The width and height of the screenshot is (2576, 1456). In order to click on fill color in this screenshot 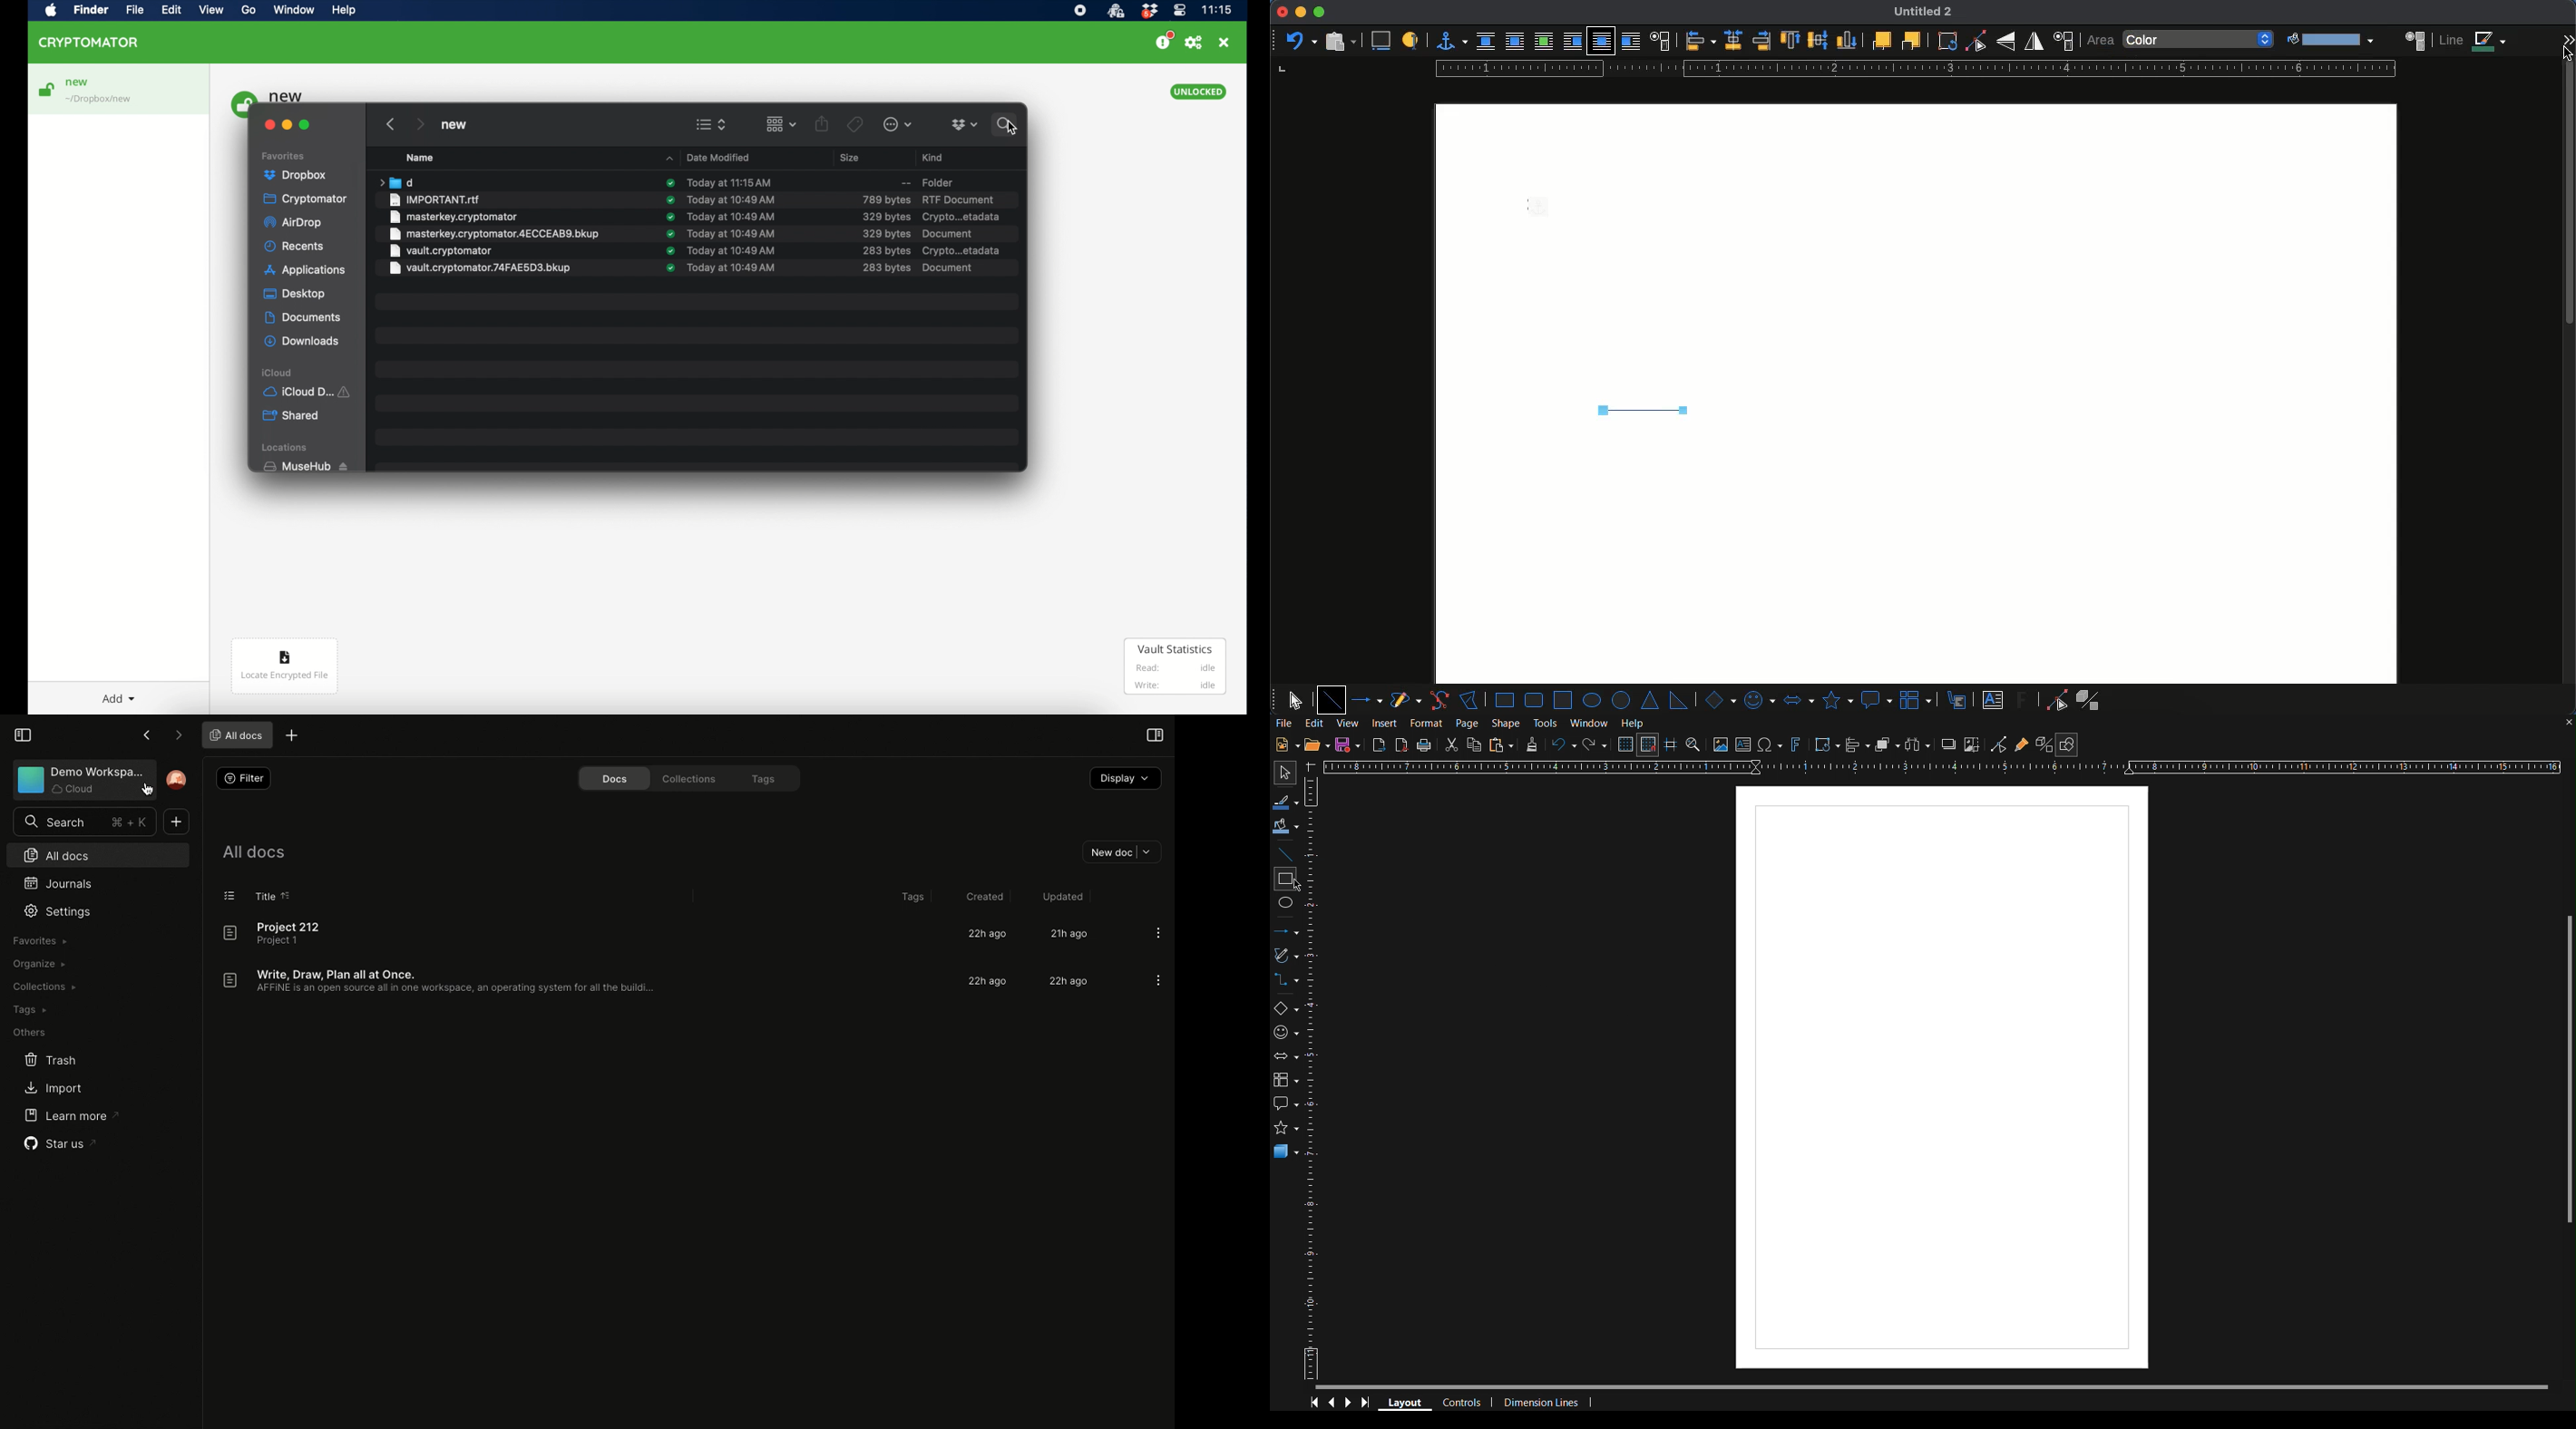, I will do `click(2328, 40)`.